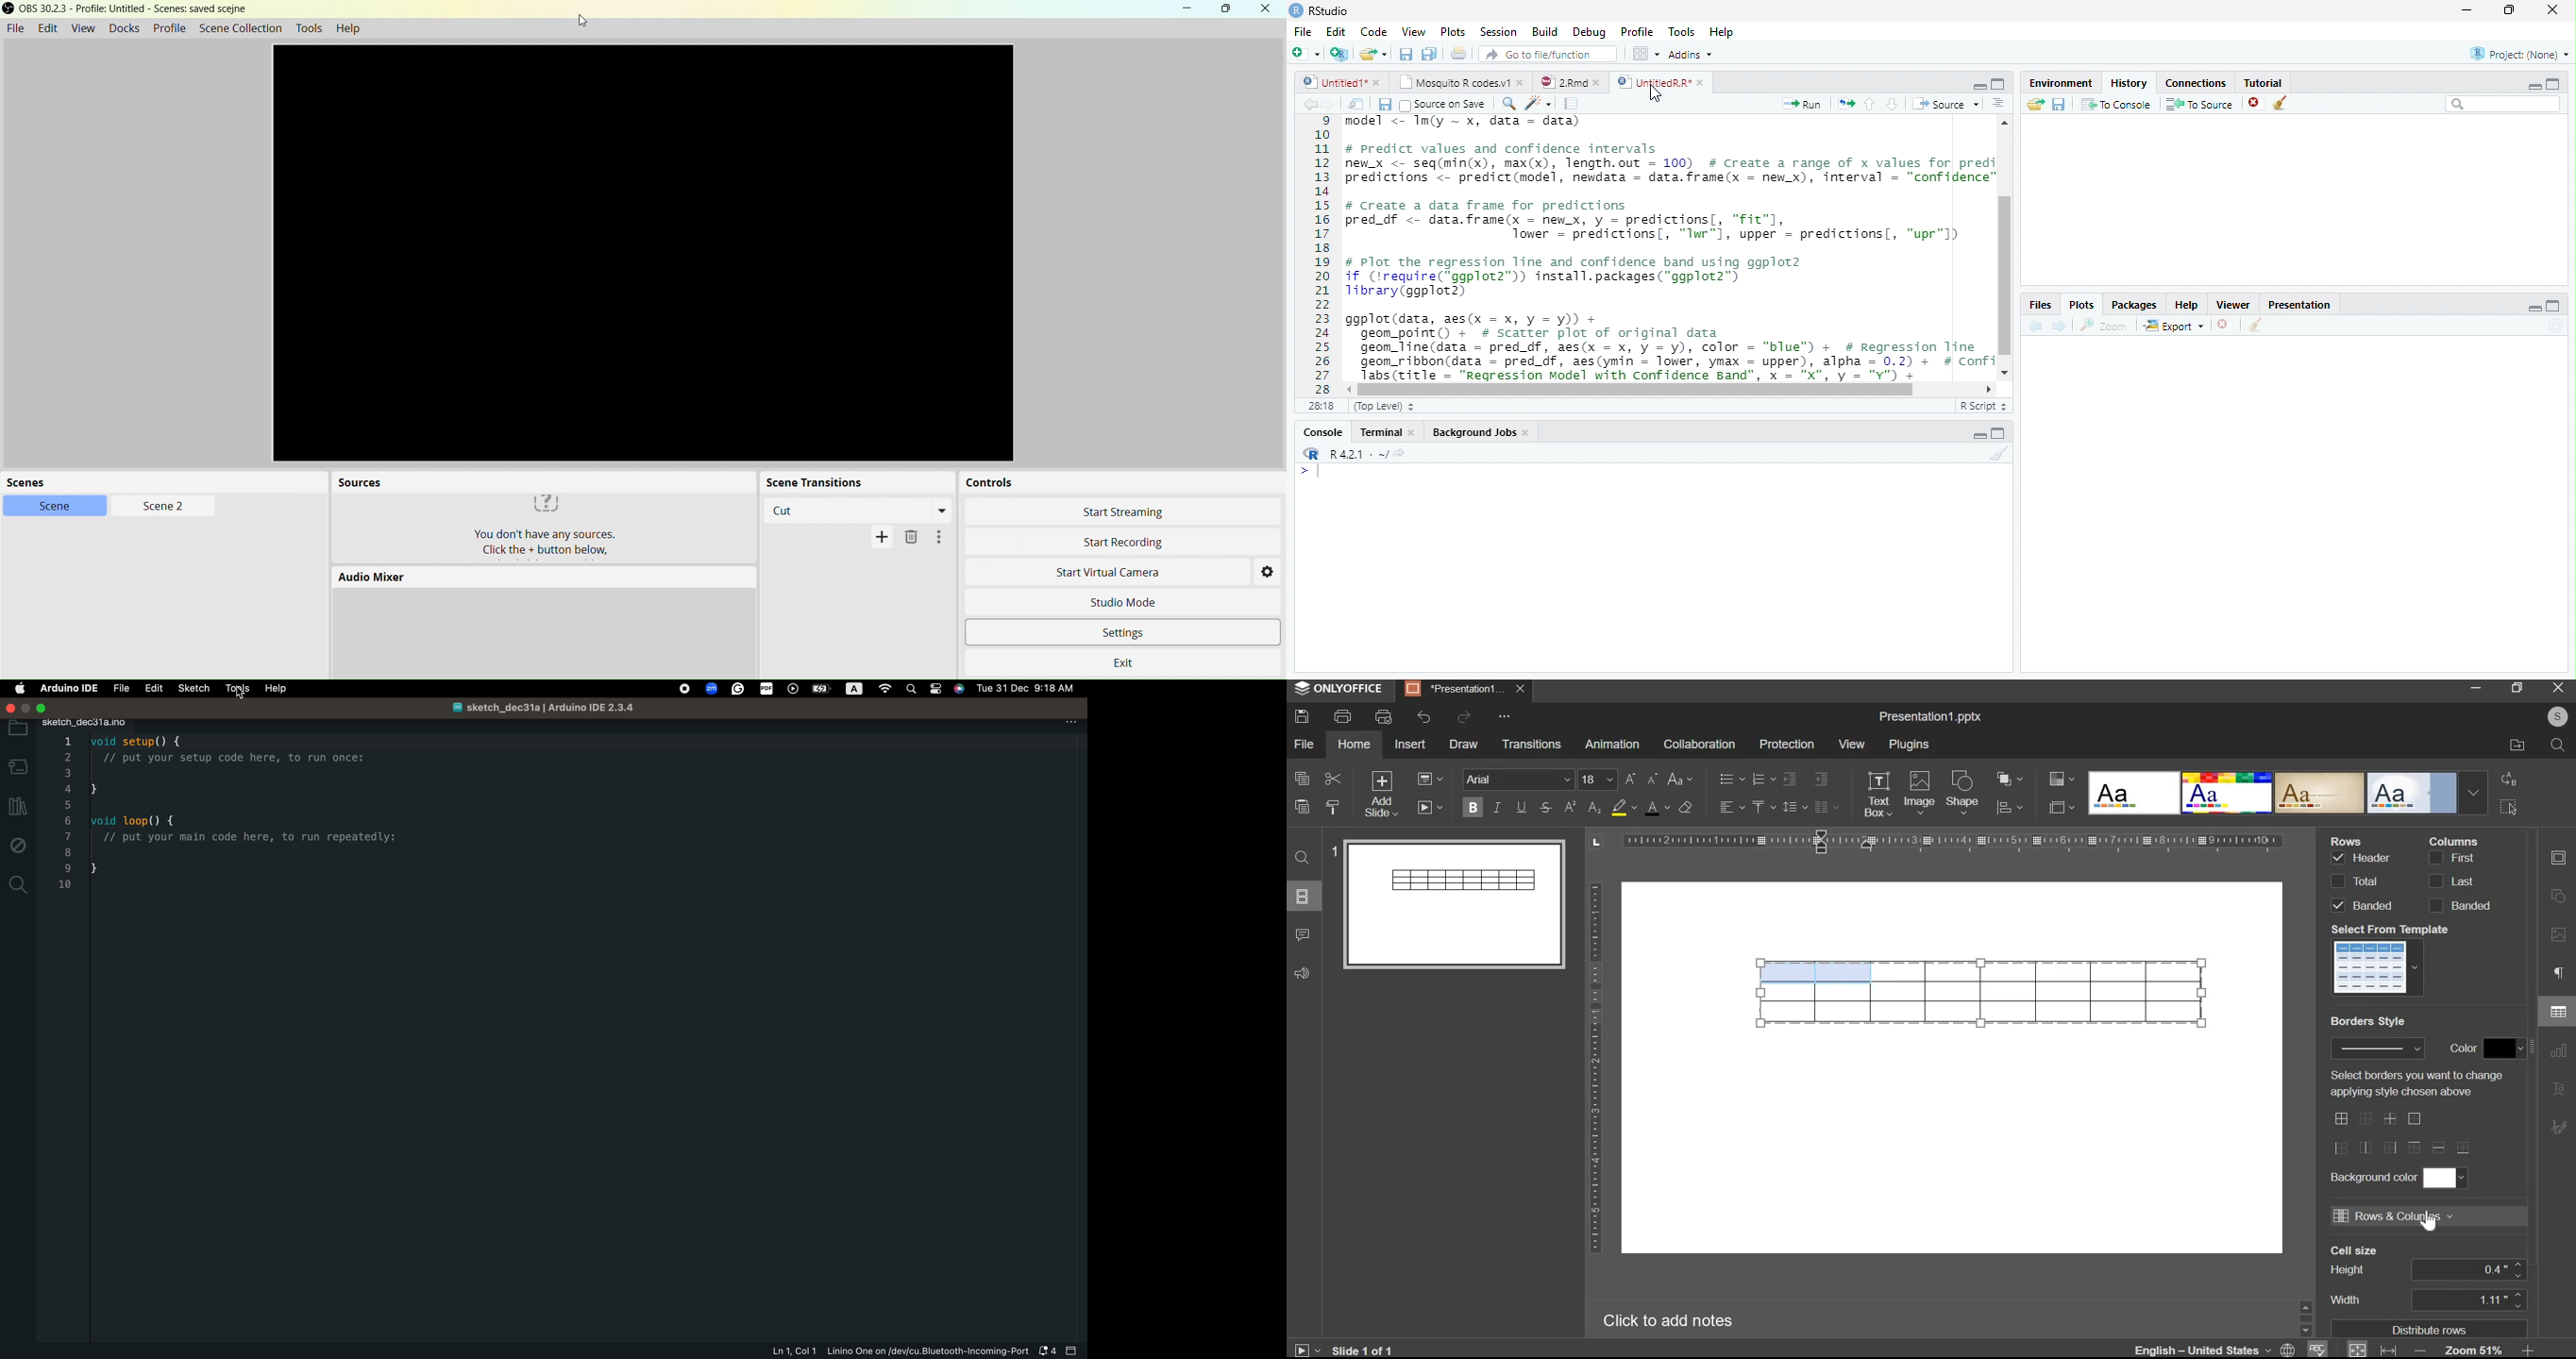  Describe the element at coordinates (2264, 83) in the screenshot. I see `Tutorial` at that location.